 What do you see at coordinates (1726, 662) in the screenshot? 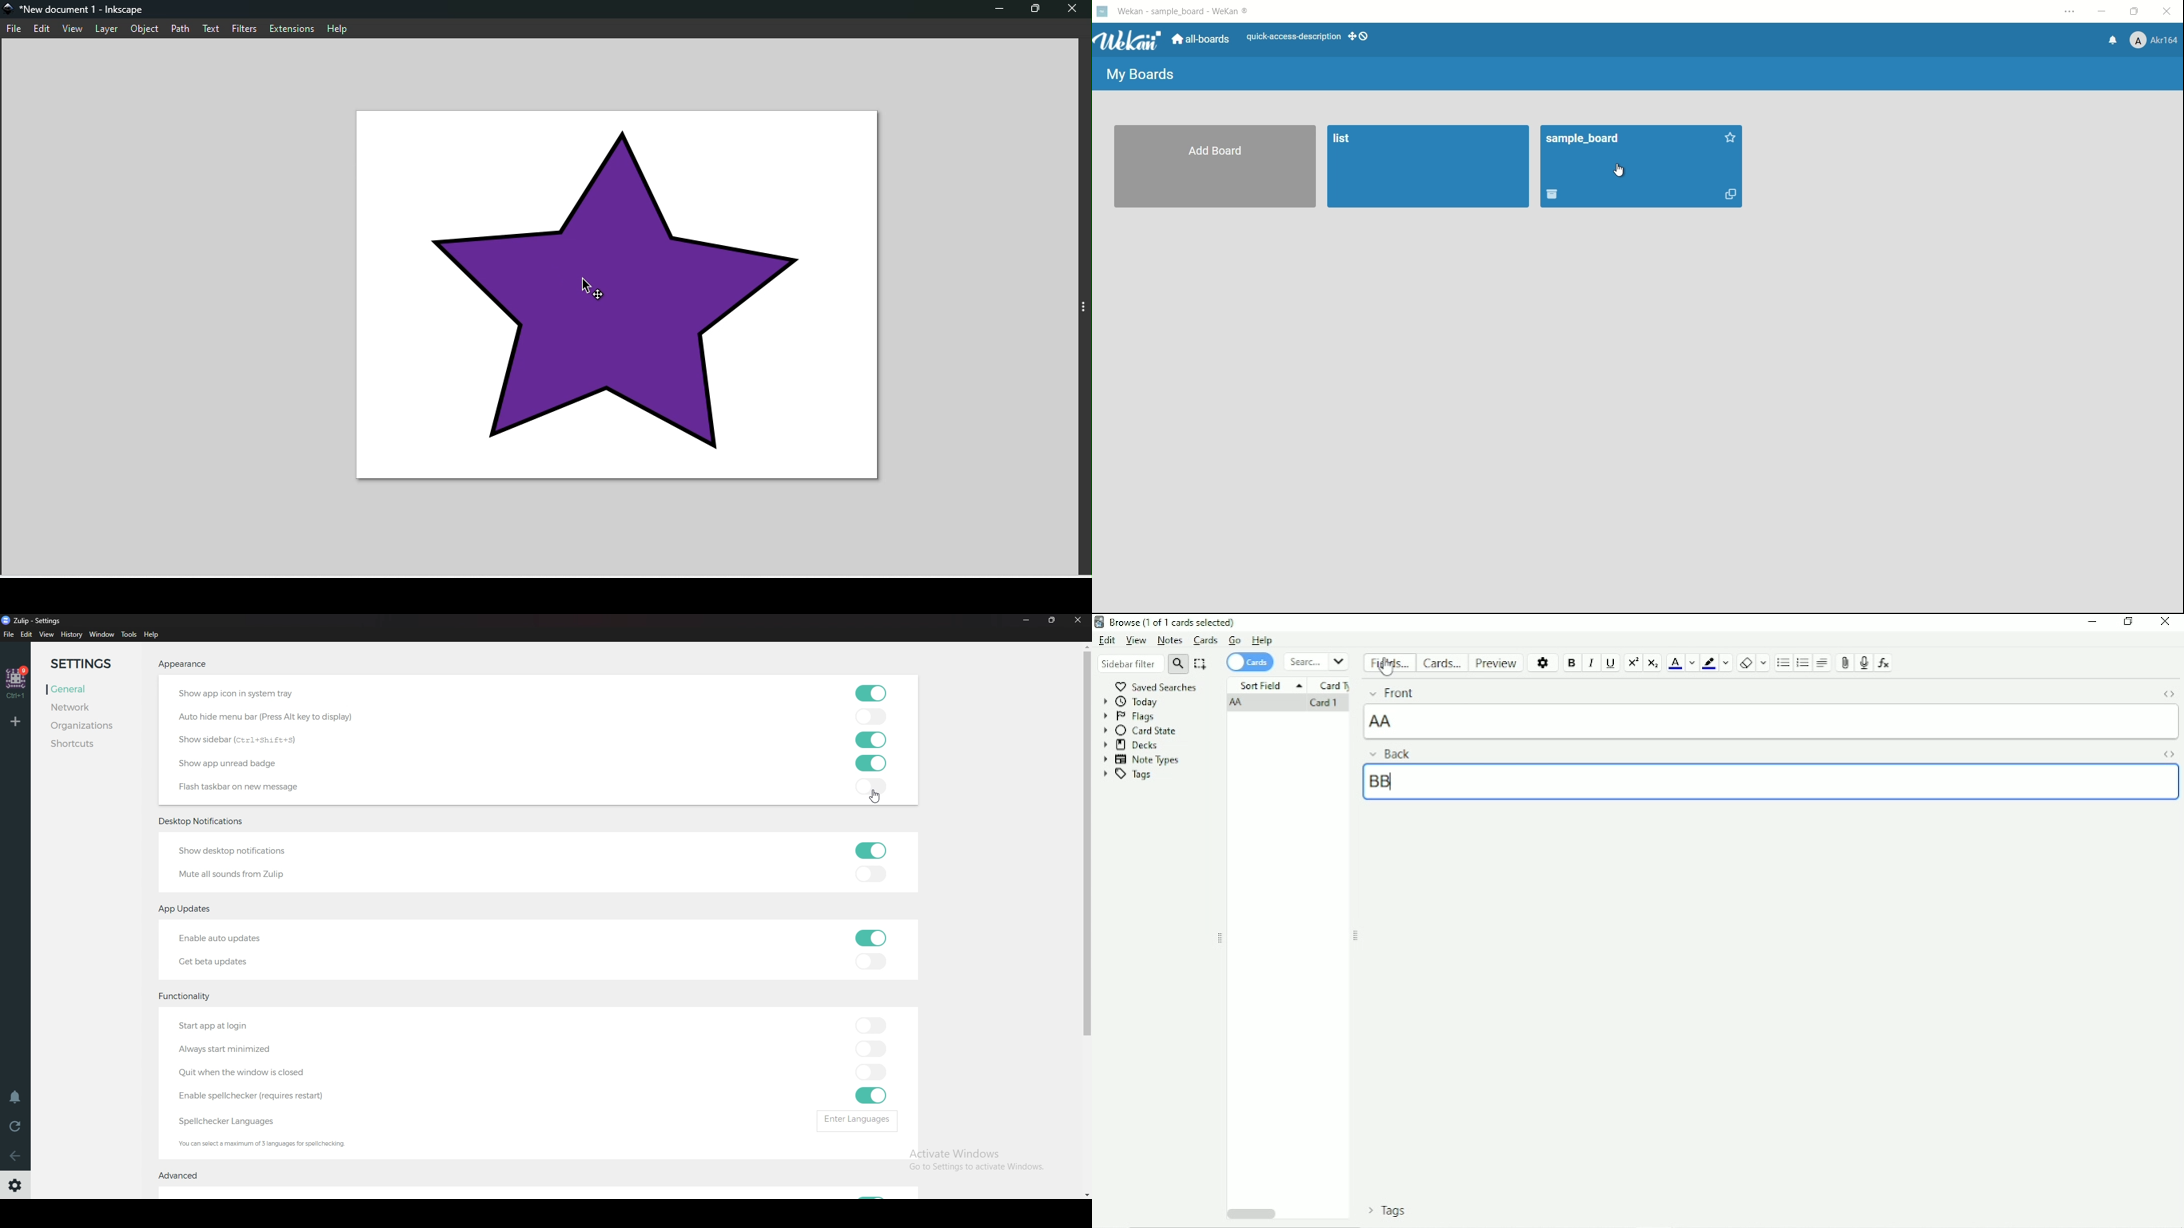
I see `Change color` at bounding box center [1726, 662].